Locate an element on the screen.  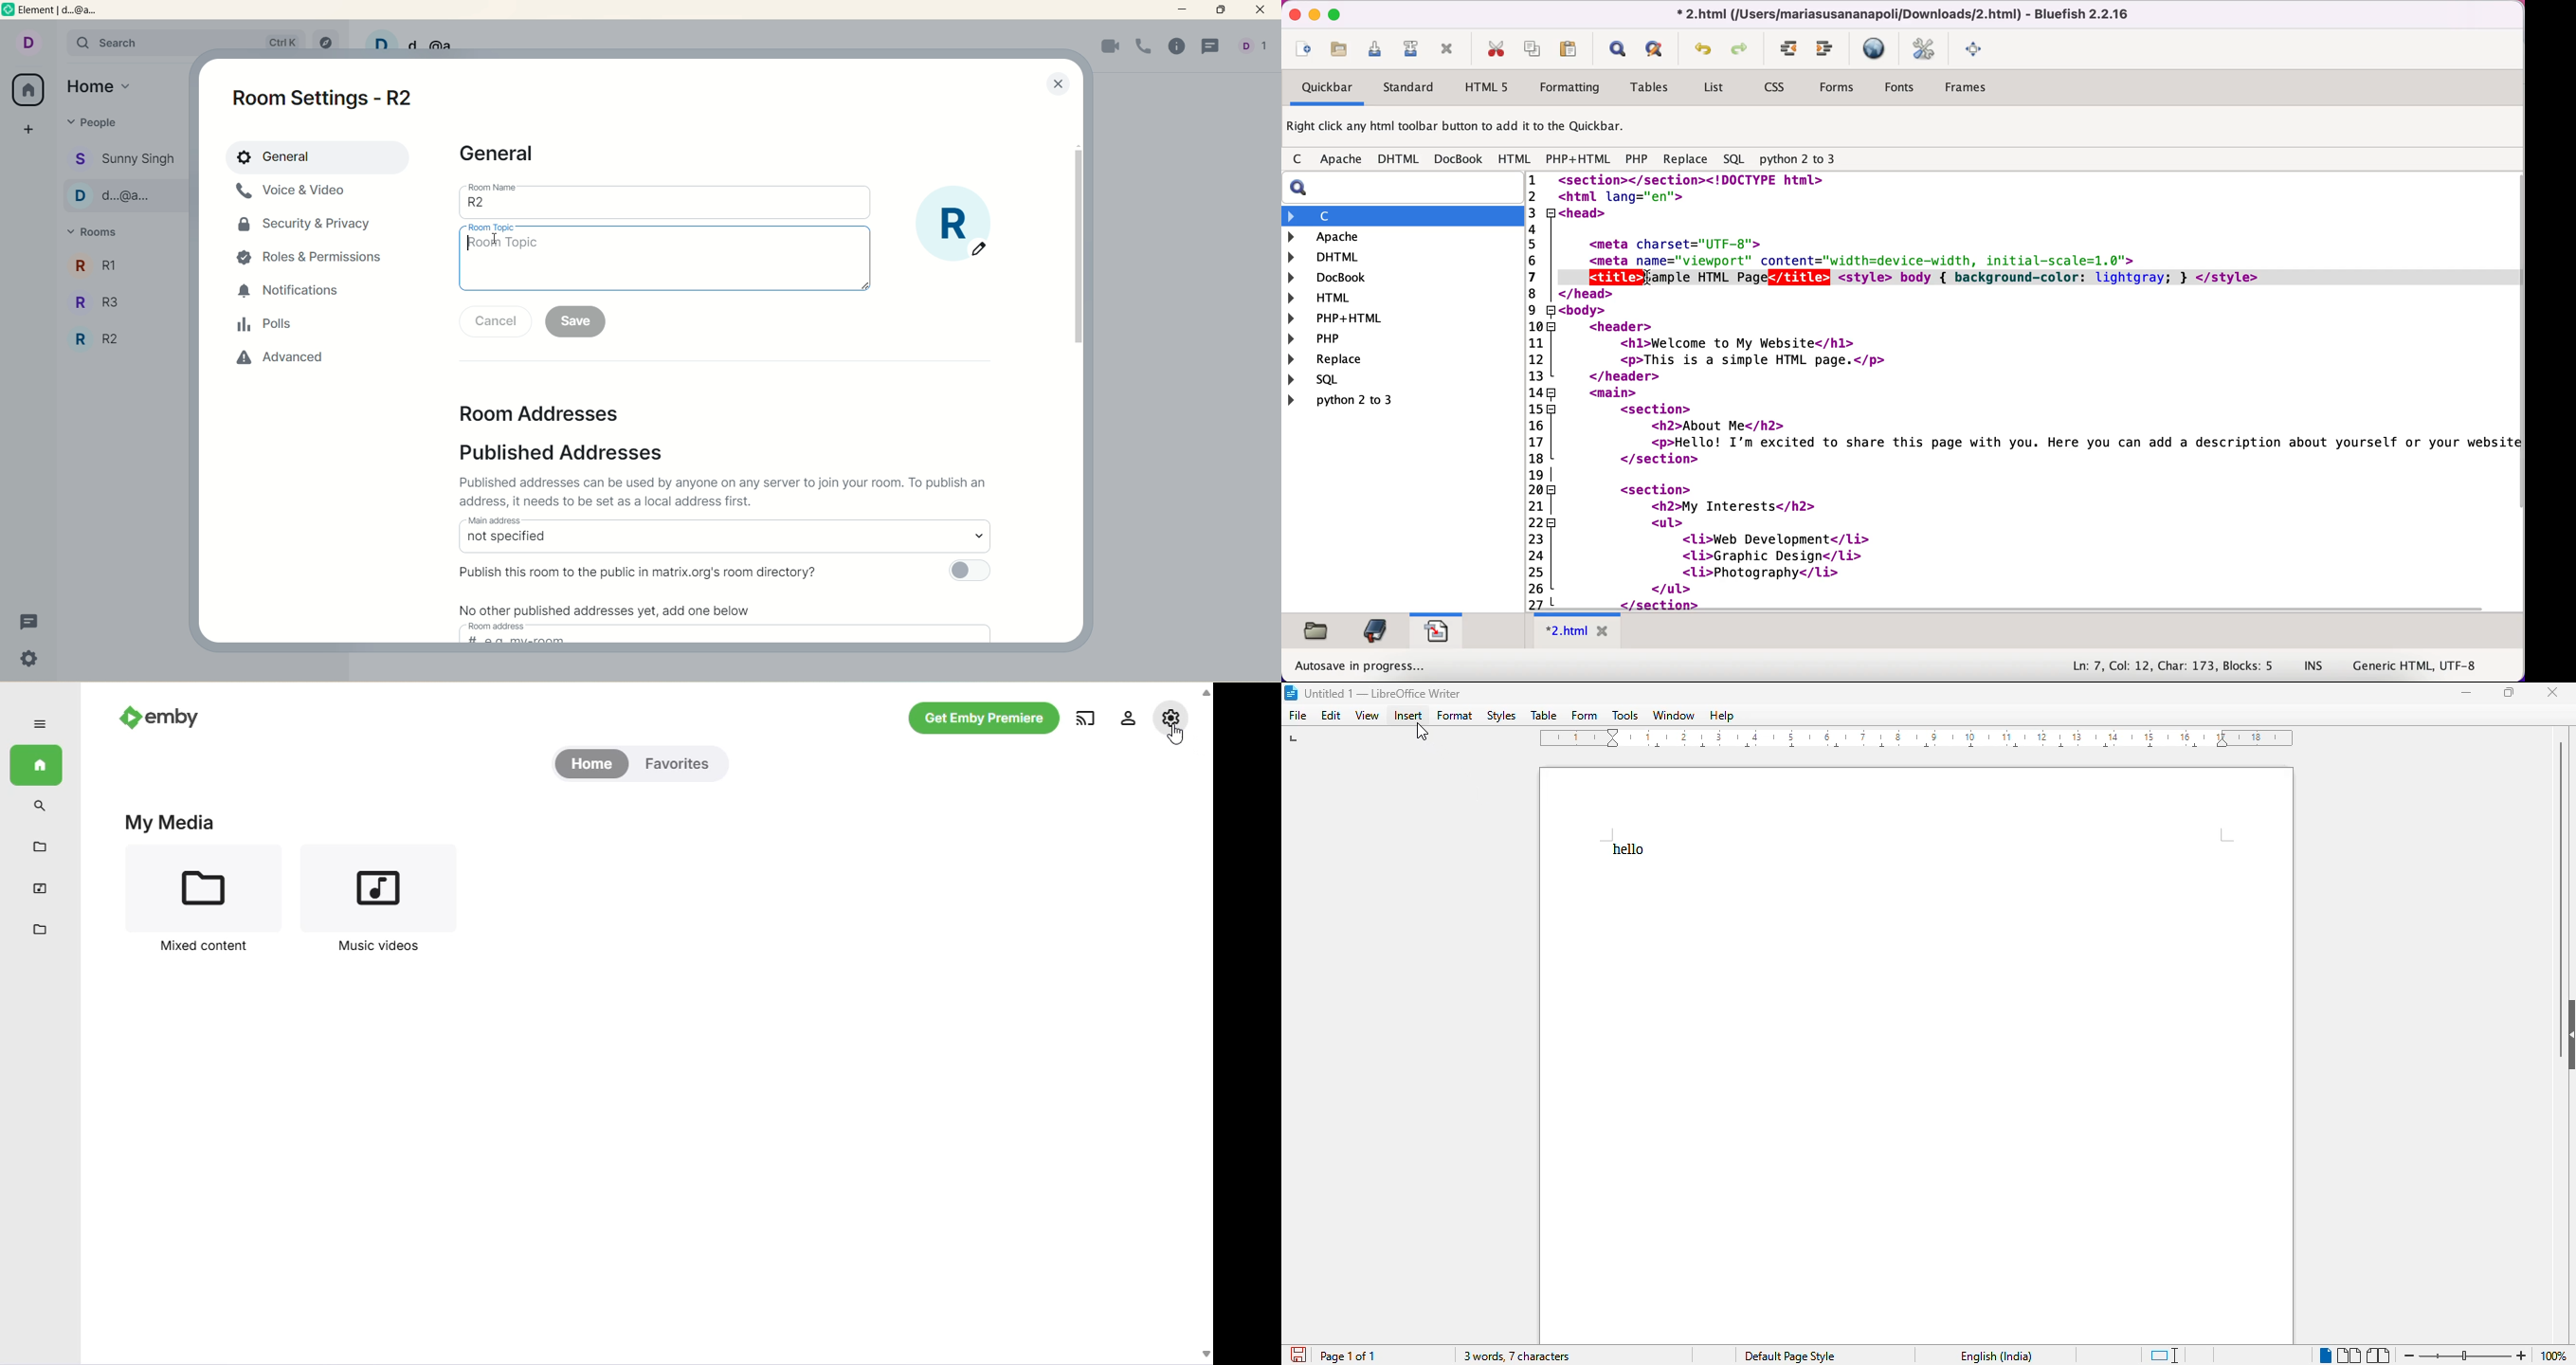
explore rooms is located at coordinates (324, 38).